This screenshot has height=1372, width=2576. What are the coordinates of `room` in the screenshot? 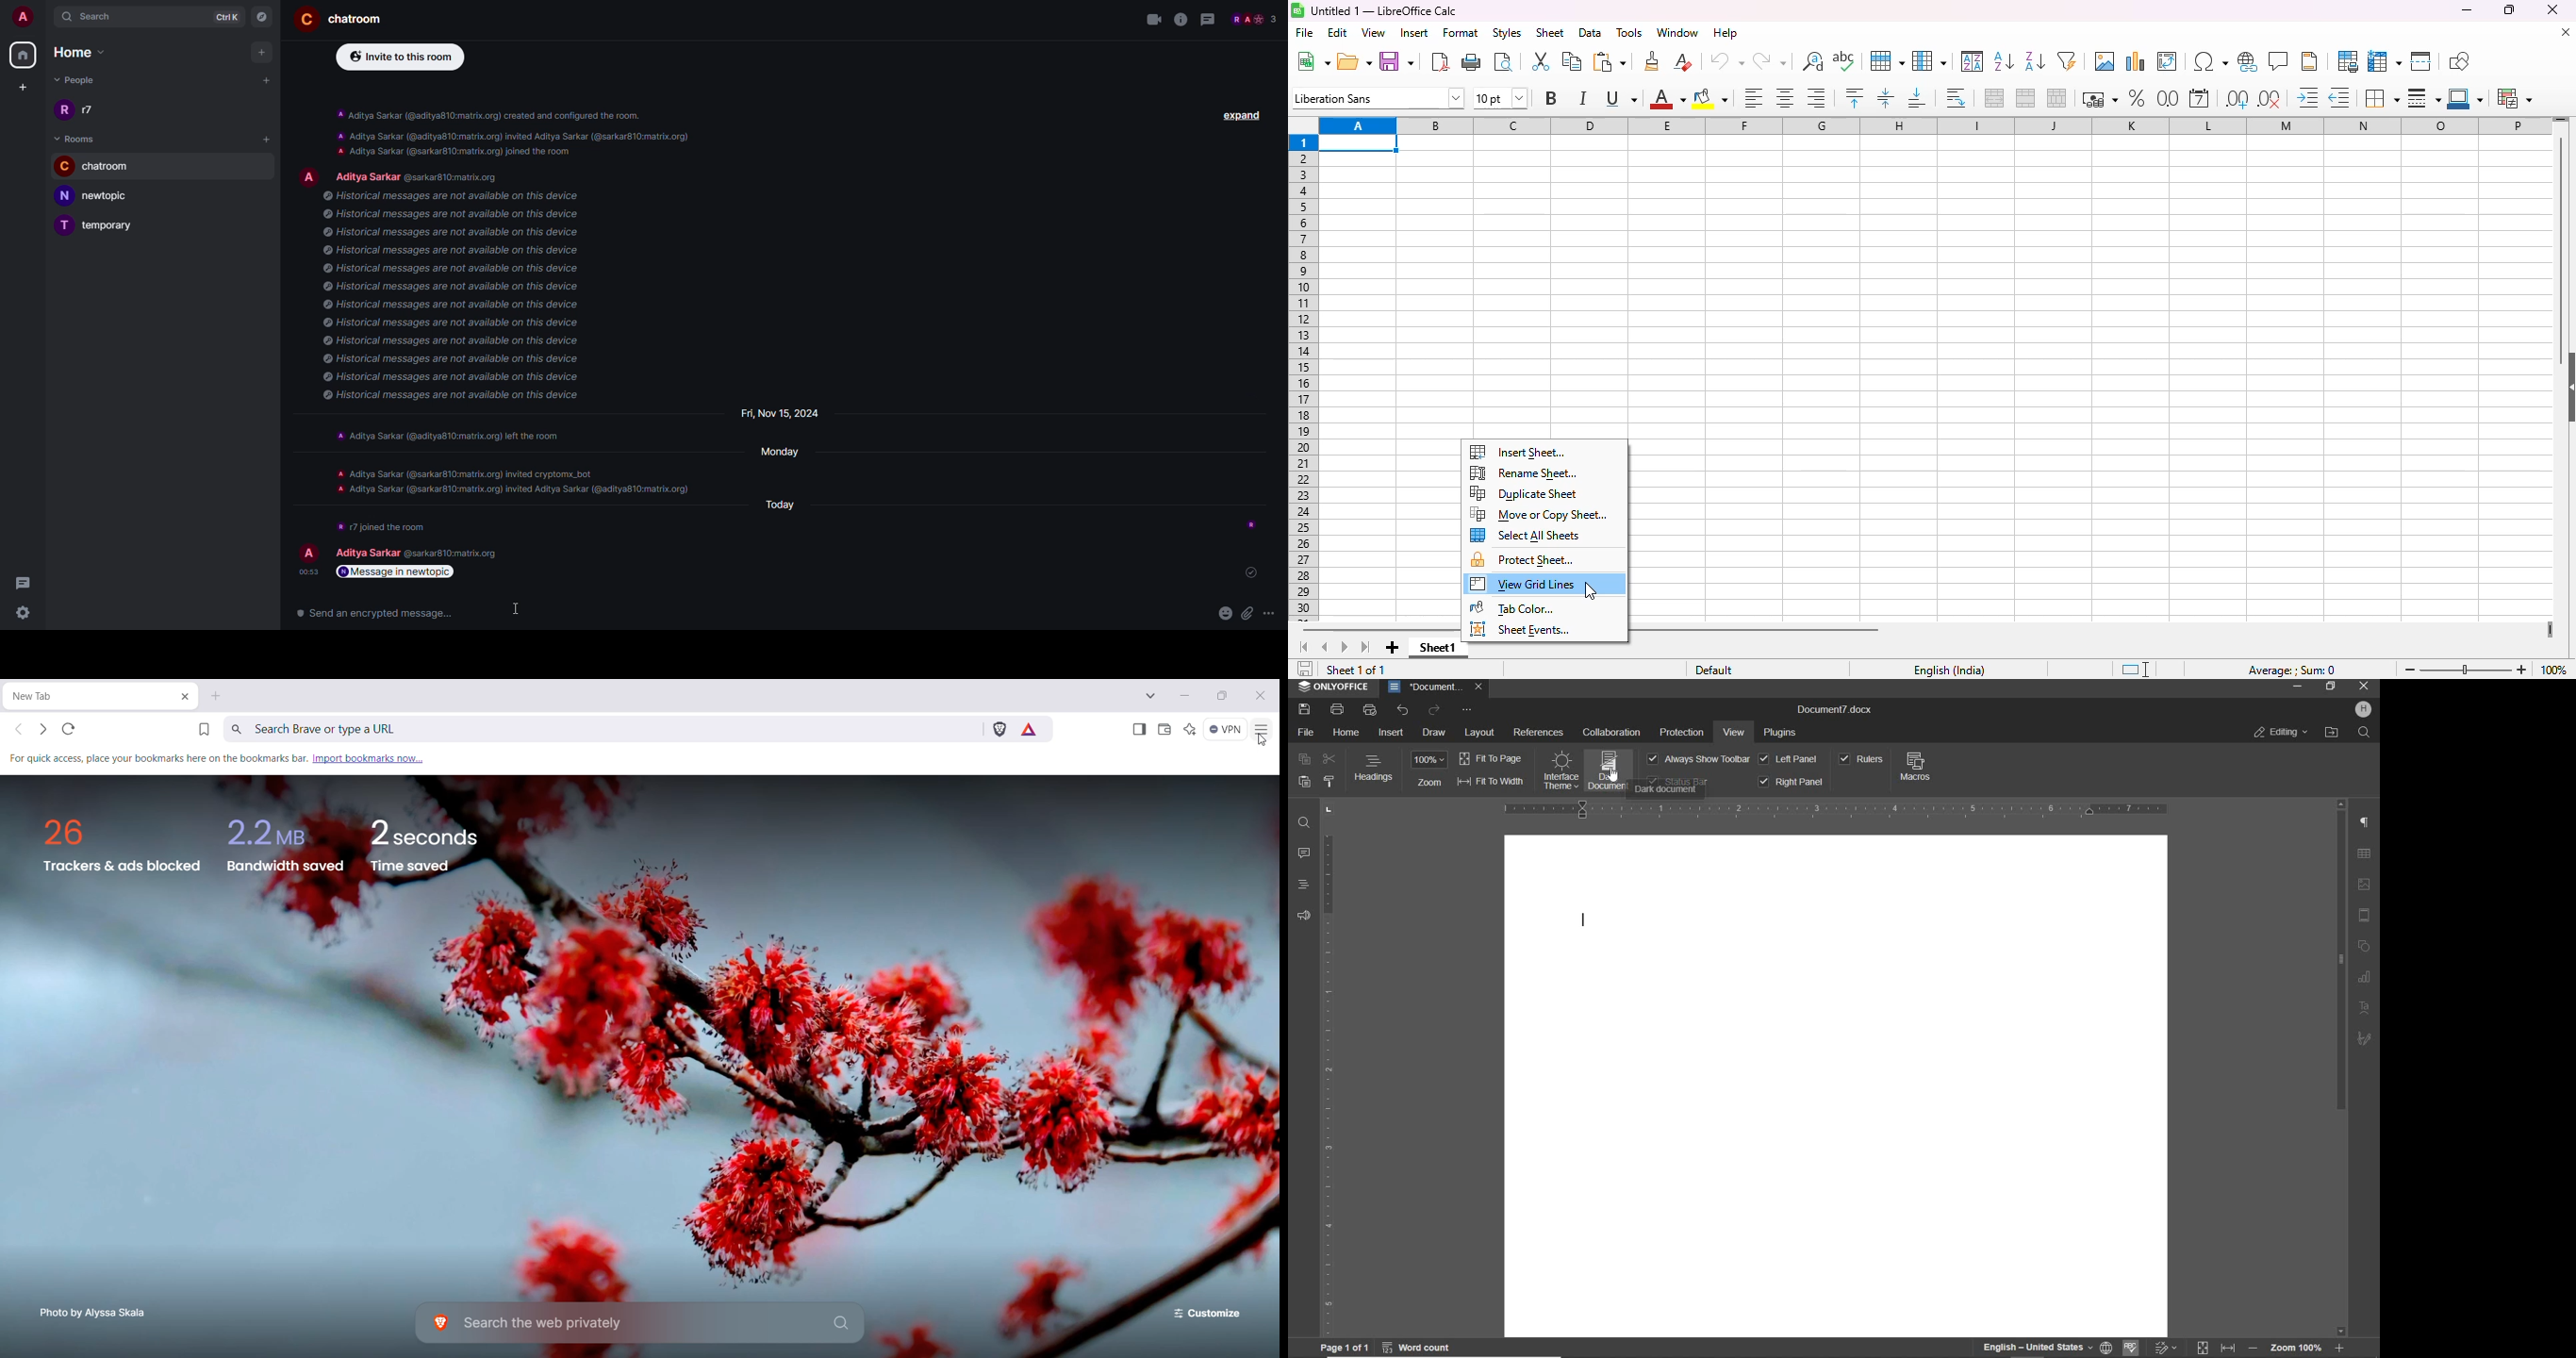 It's located at (78, 138).